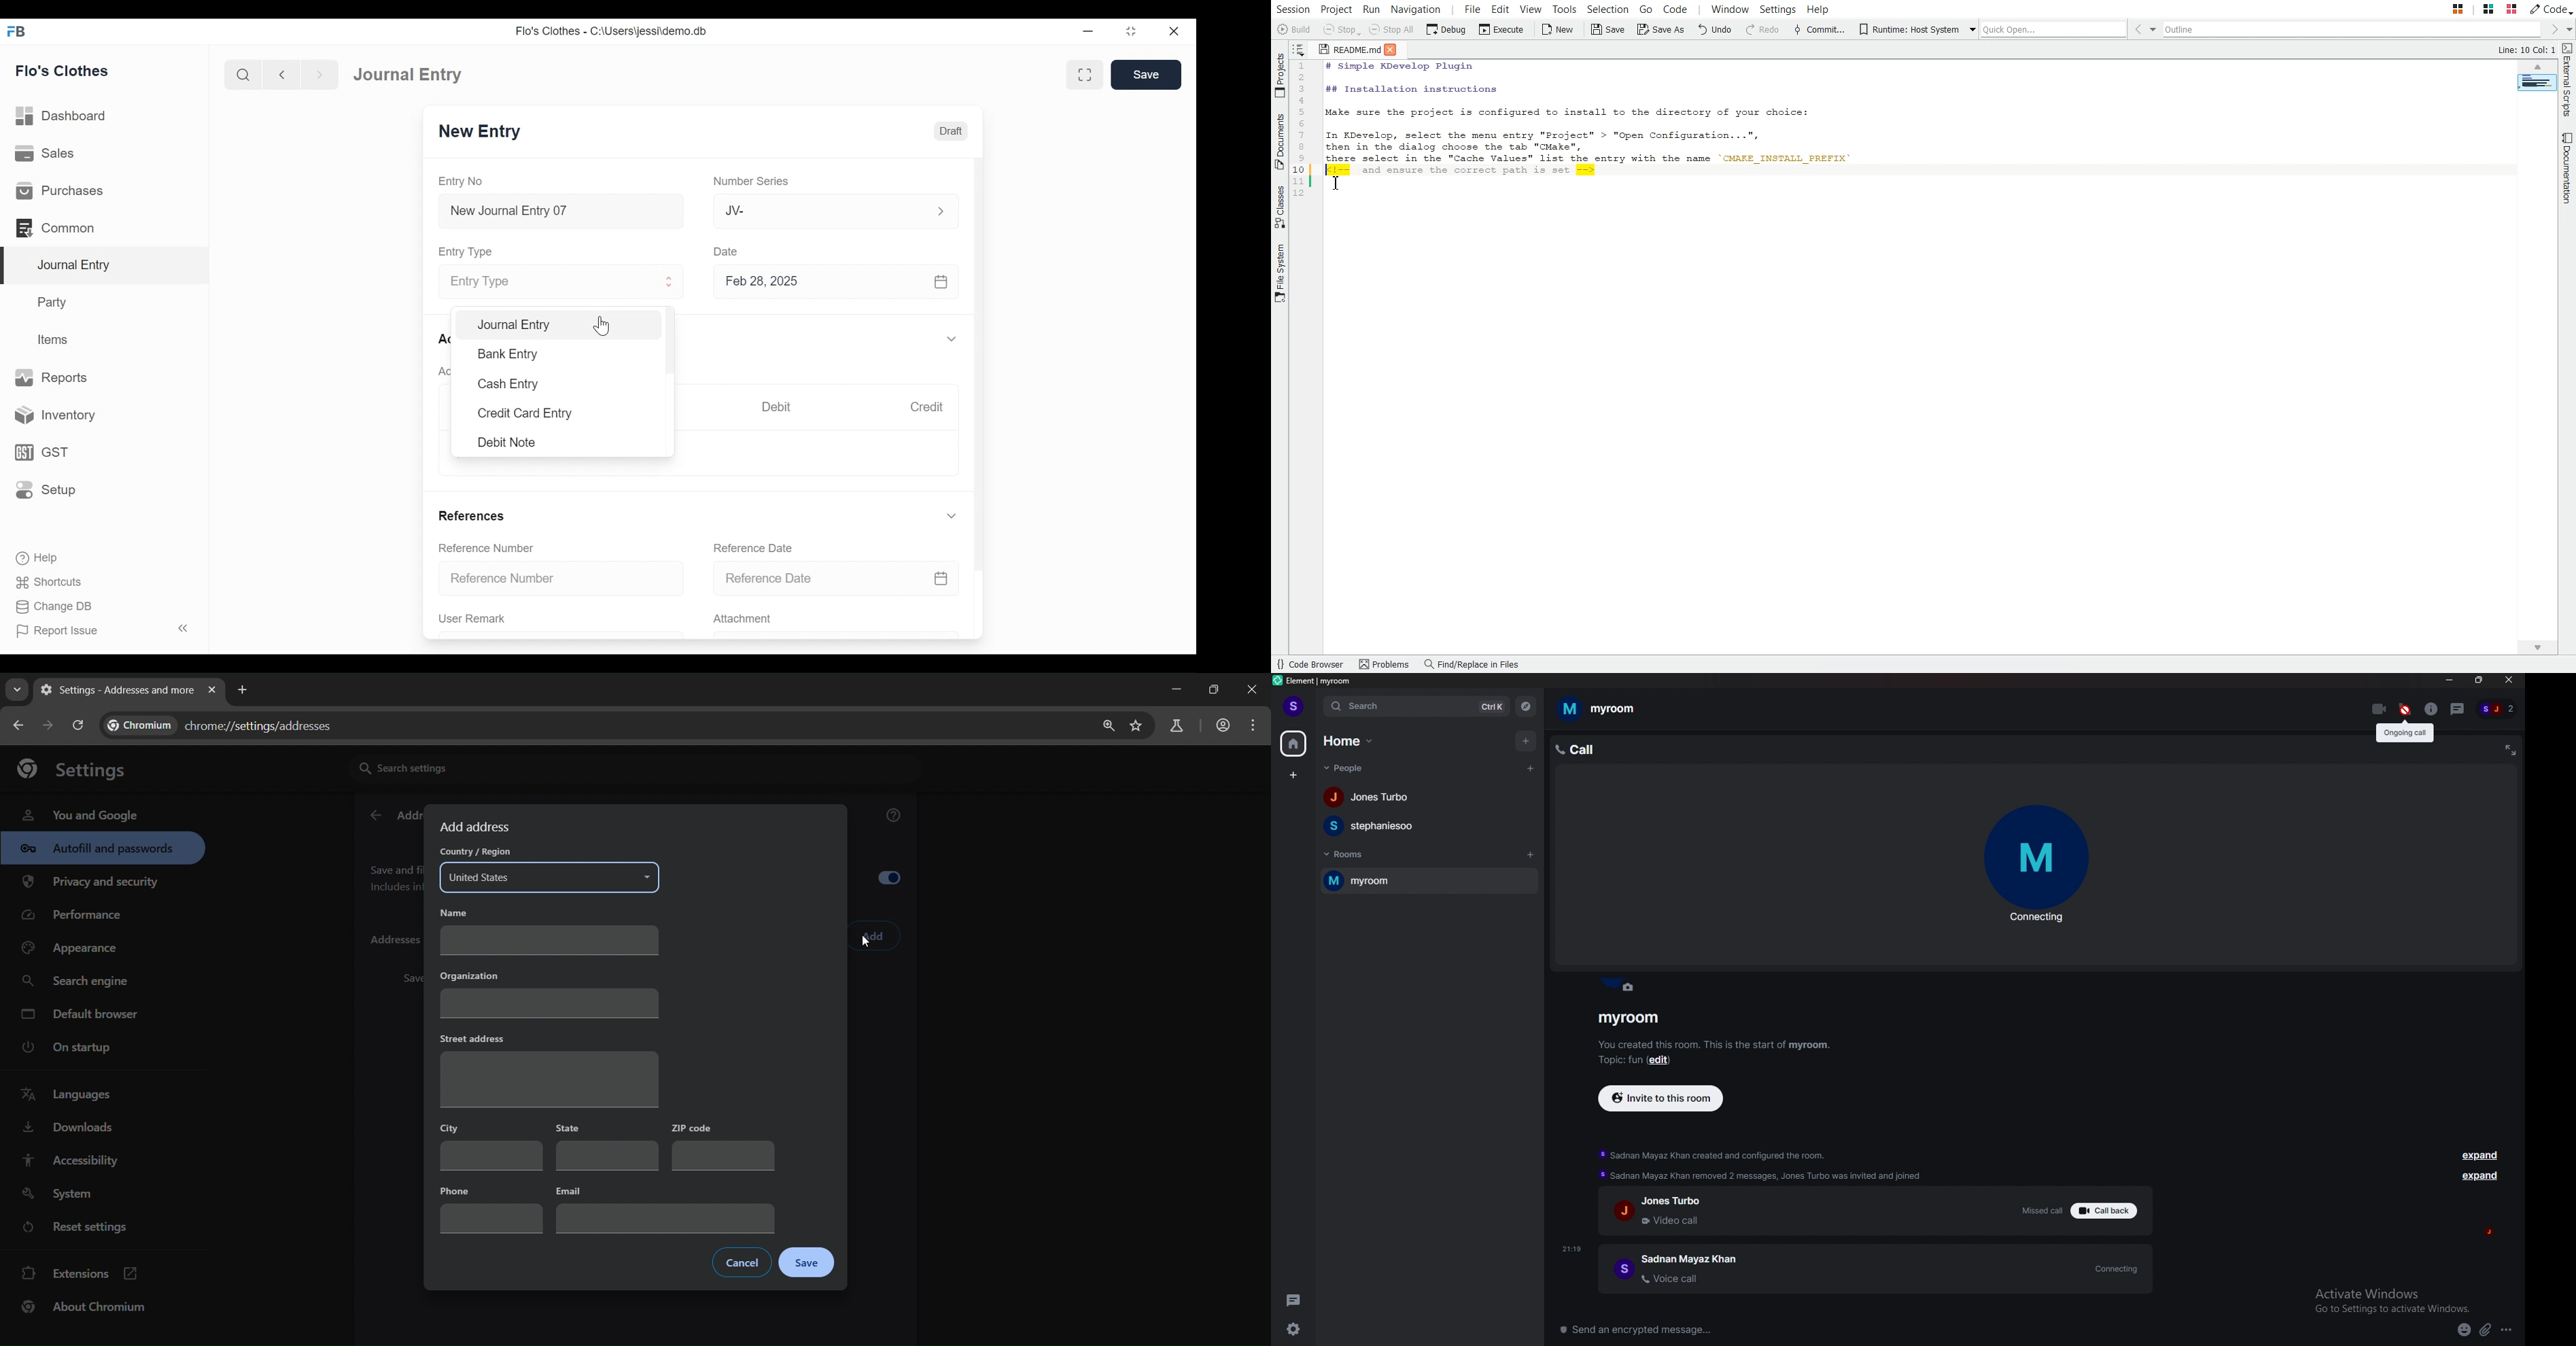  Describe the element at coordinates (412, 74) in the screenshot. I see `Journal Entry` at that location.